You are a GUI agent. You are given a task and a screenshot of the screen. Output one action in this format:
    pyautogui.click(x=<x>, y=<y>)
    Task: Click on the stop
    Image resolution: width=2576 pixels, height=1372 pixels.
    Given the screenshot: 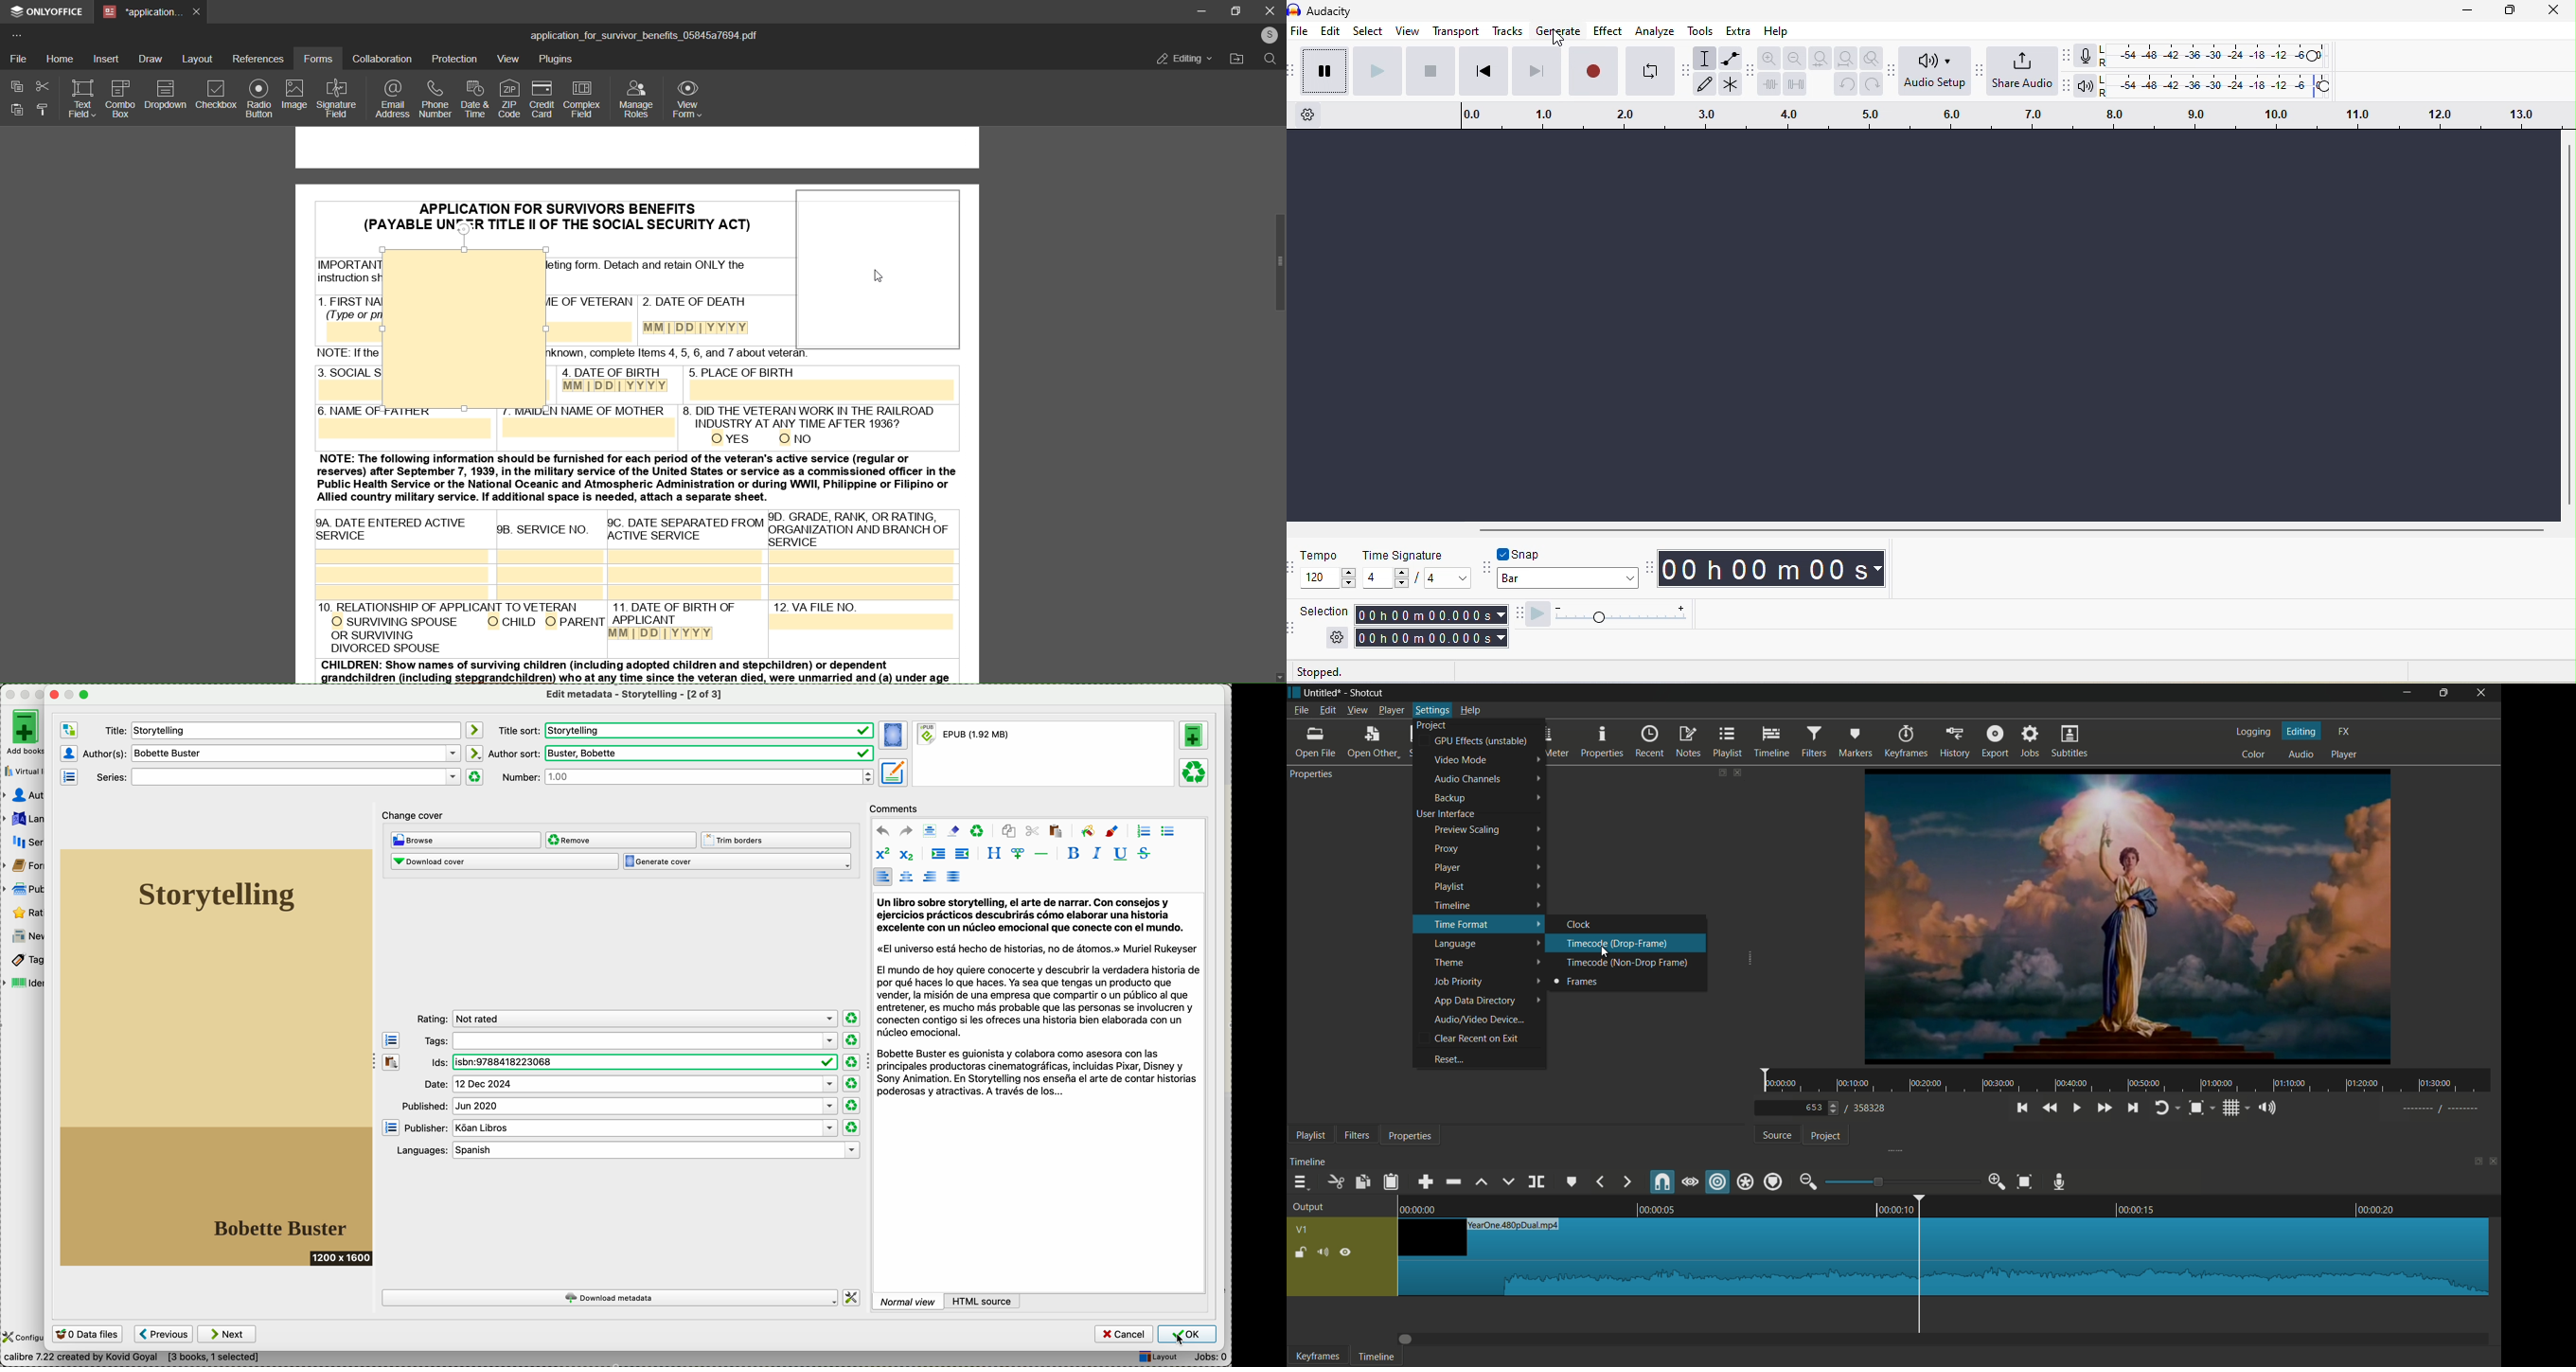 What is the action you would take?
    pyautogui.click(x=1431, y=72)
    